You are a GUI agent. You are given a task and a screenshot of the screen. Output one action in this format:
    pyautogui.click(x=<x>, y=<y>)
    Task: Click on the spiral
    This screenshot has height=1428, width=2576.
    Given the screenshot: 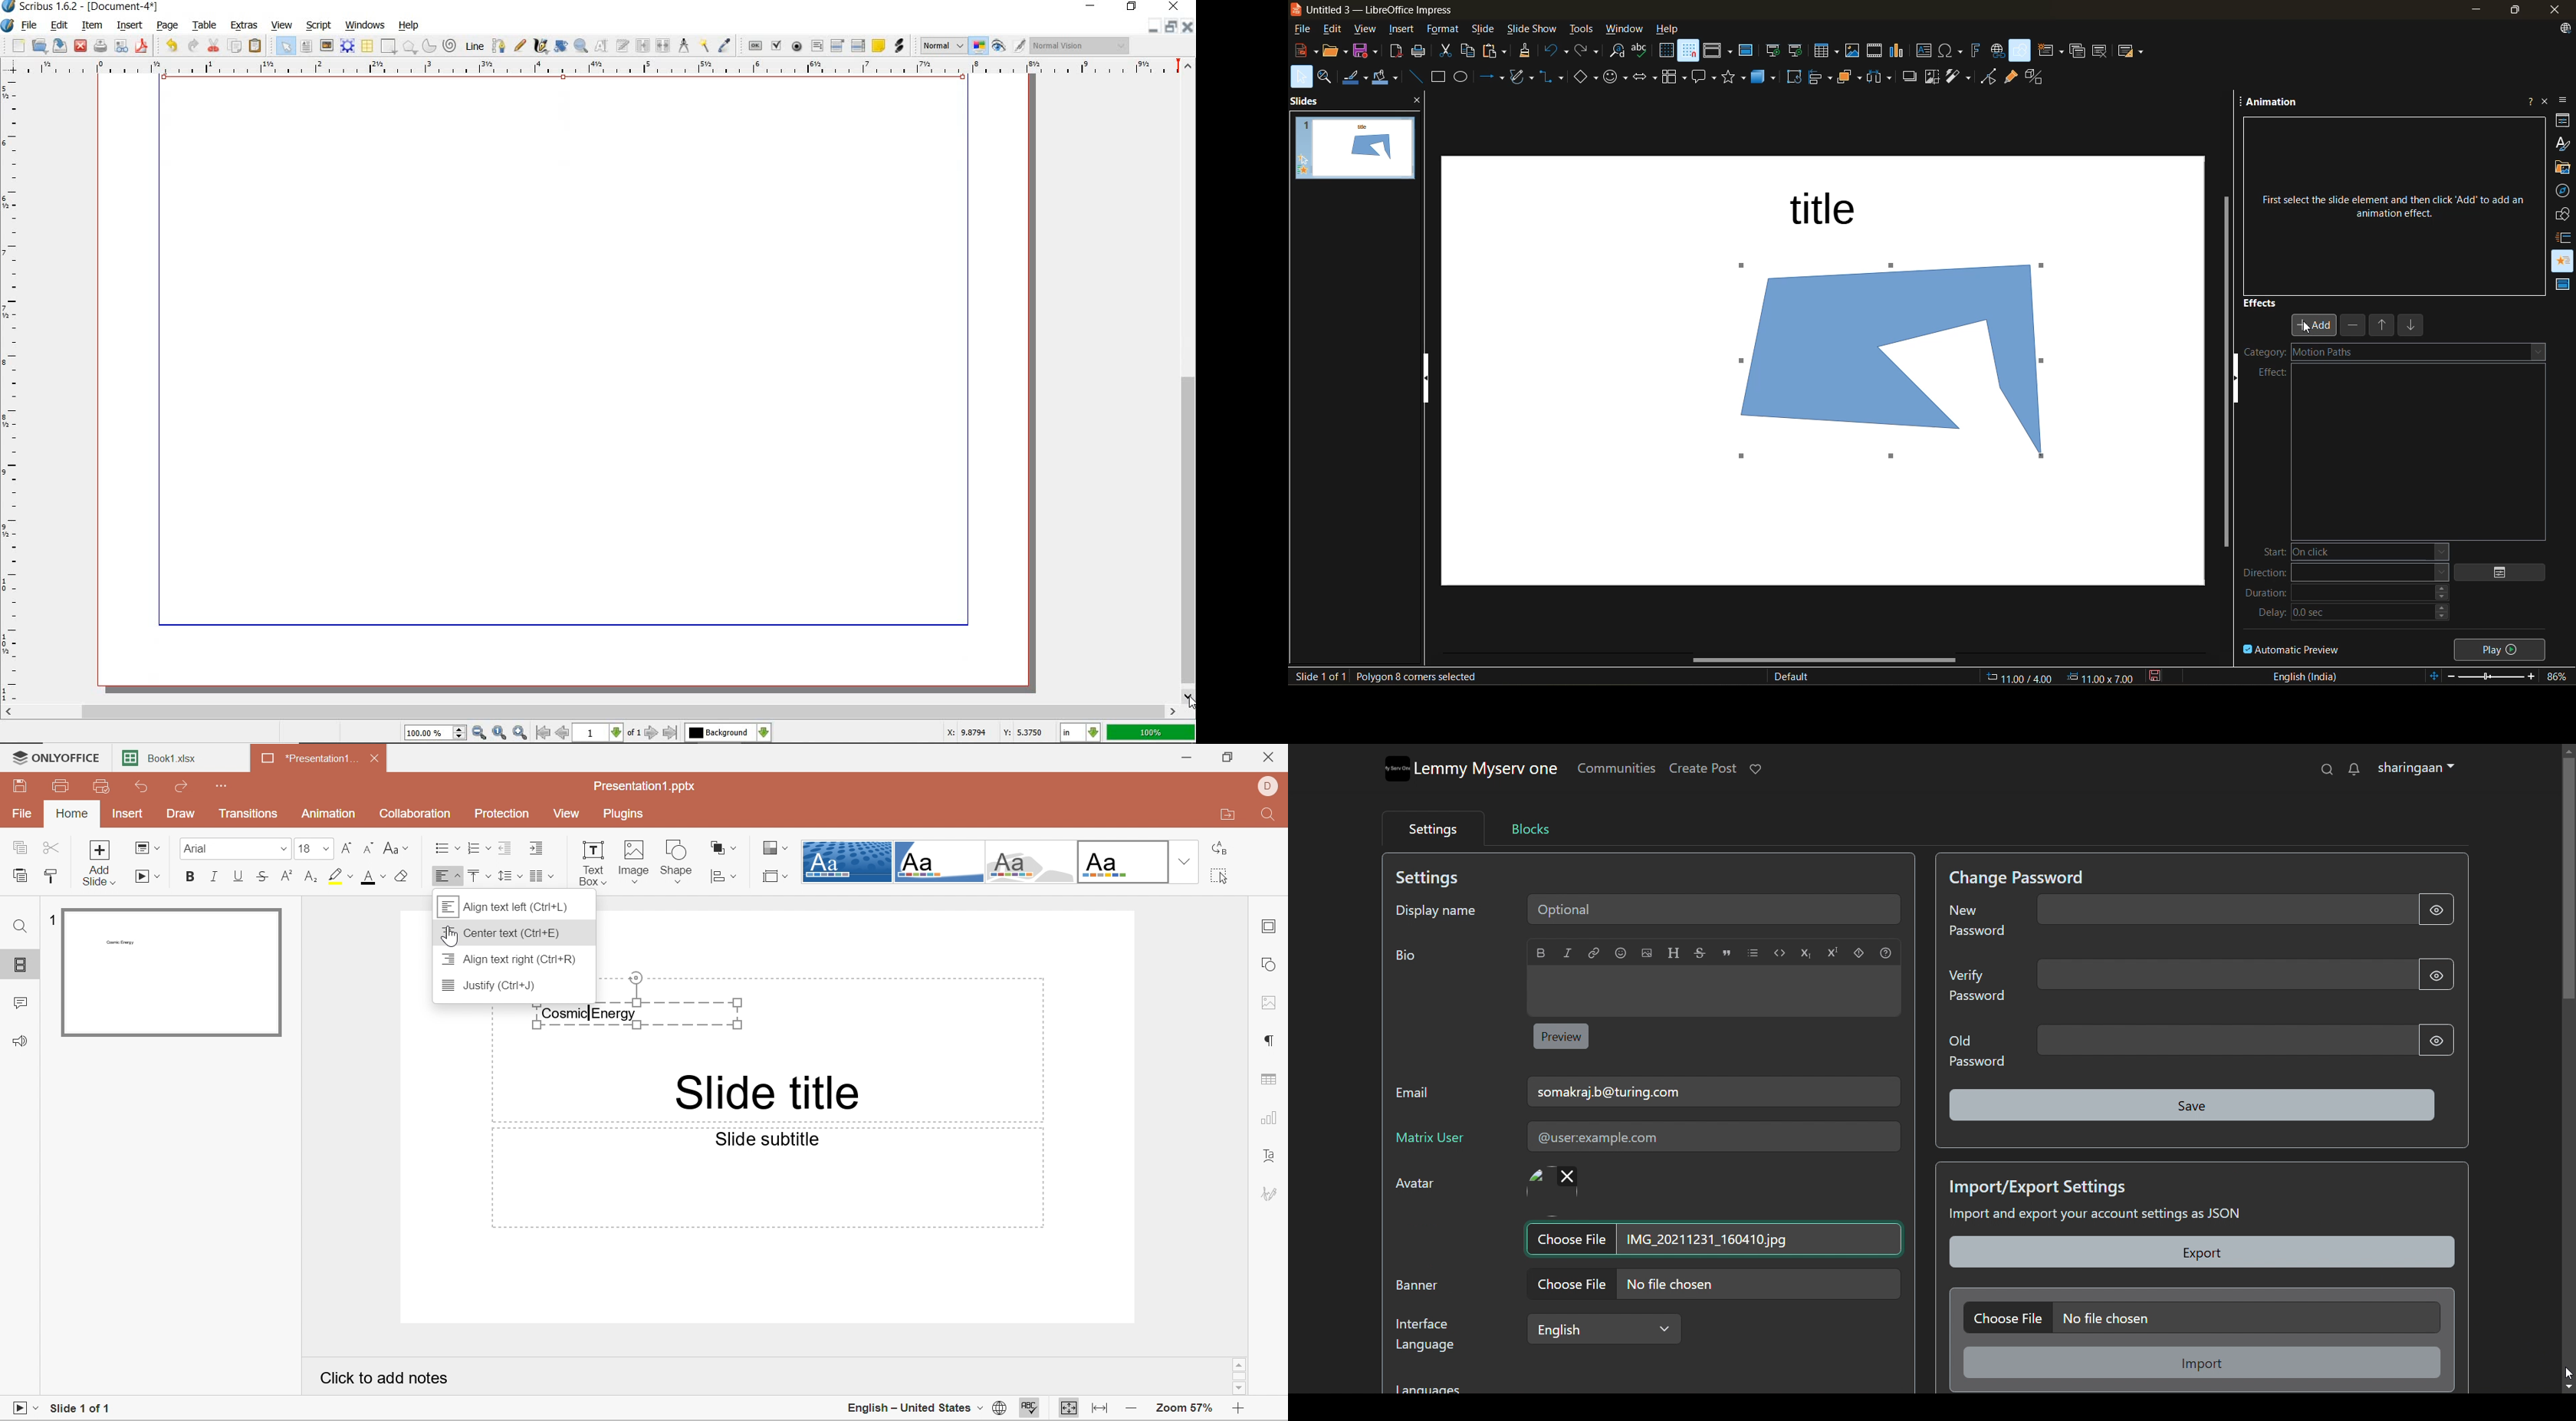 What is the action you would take?
    pyautogui.click(x=451, y=46)
    